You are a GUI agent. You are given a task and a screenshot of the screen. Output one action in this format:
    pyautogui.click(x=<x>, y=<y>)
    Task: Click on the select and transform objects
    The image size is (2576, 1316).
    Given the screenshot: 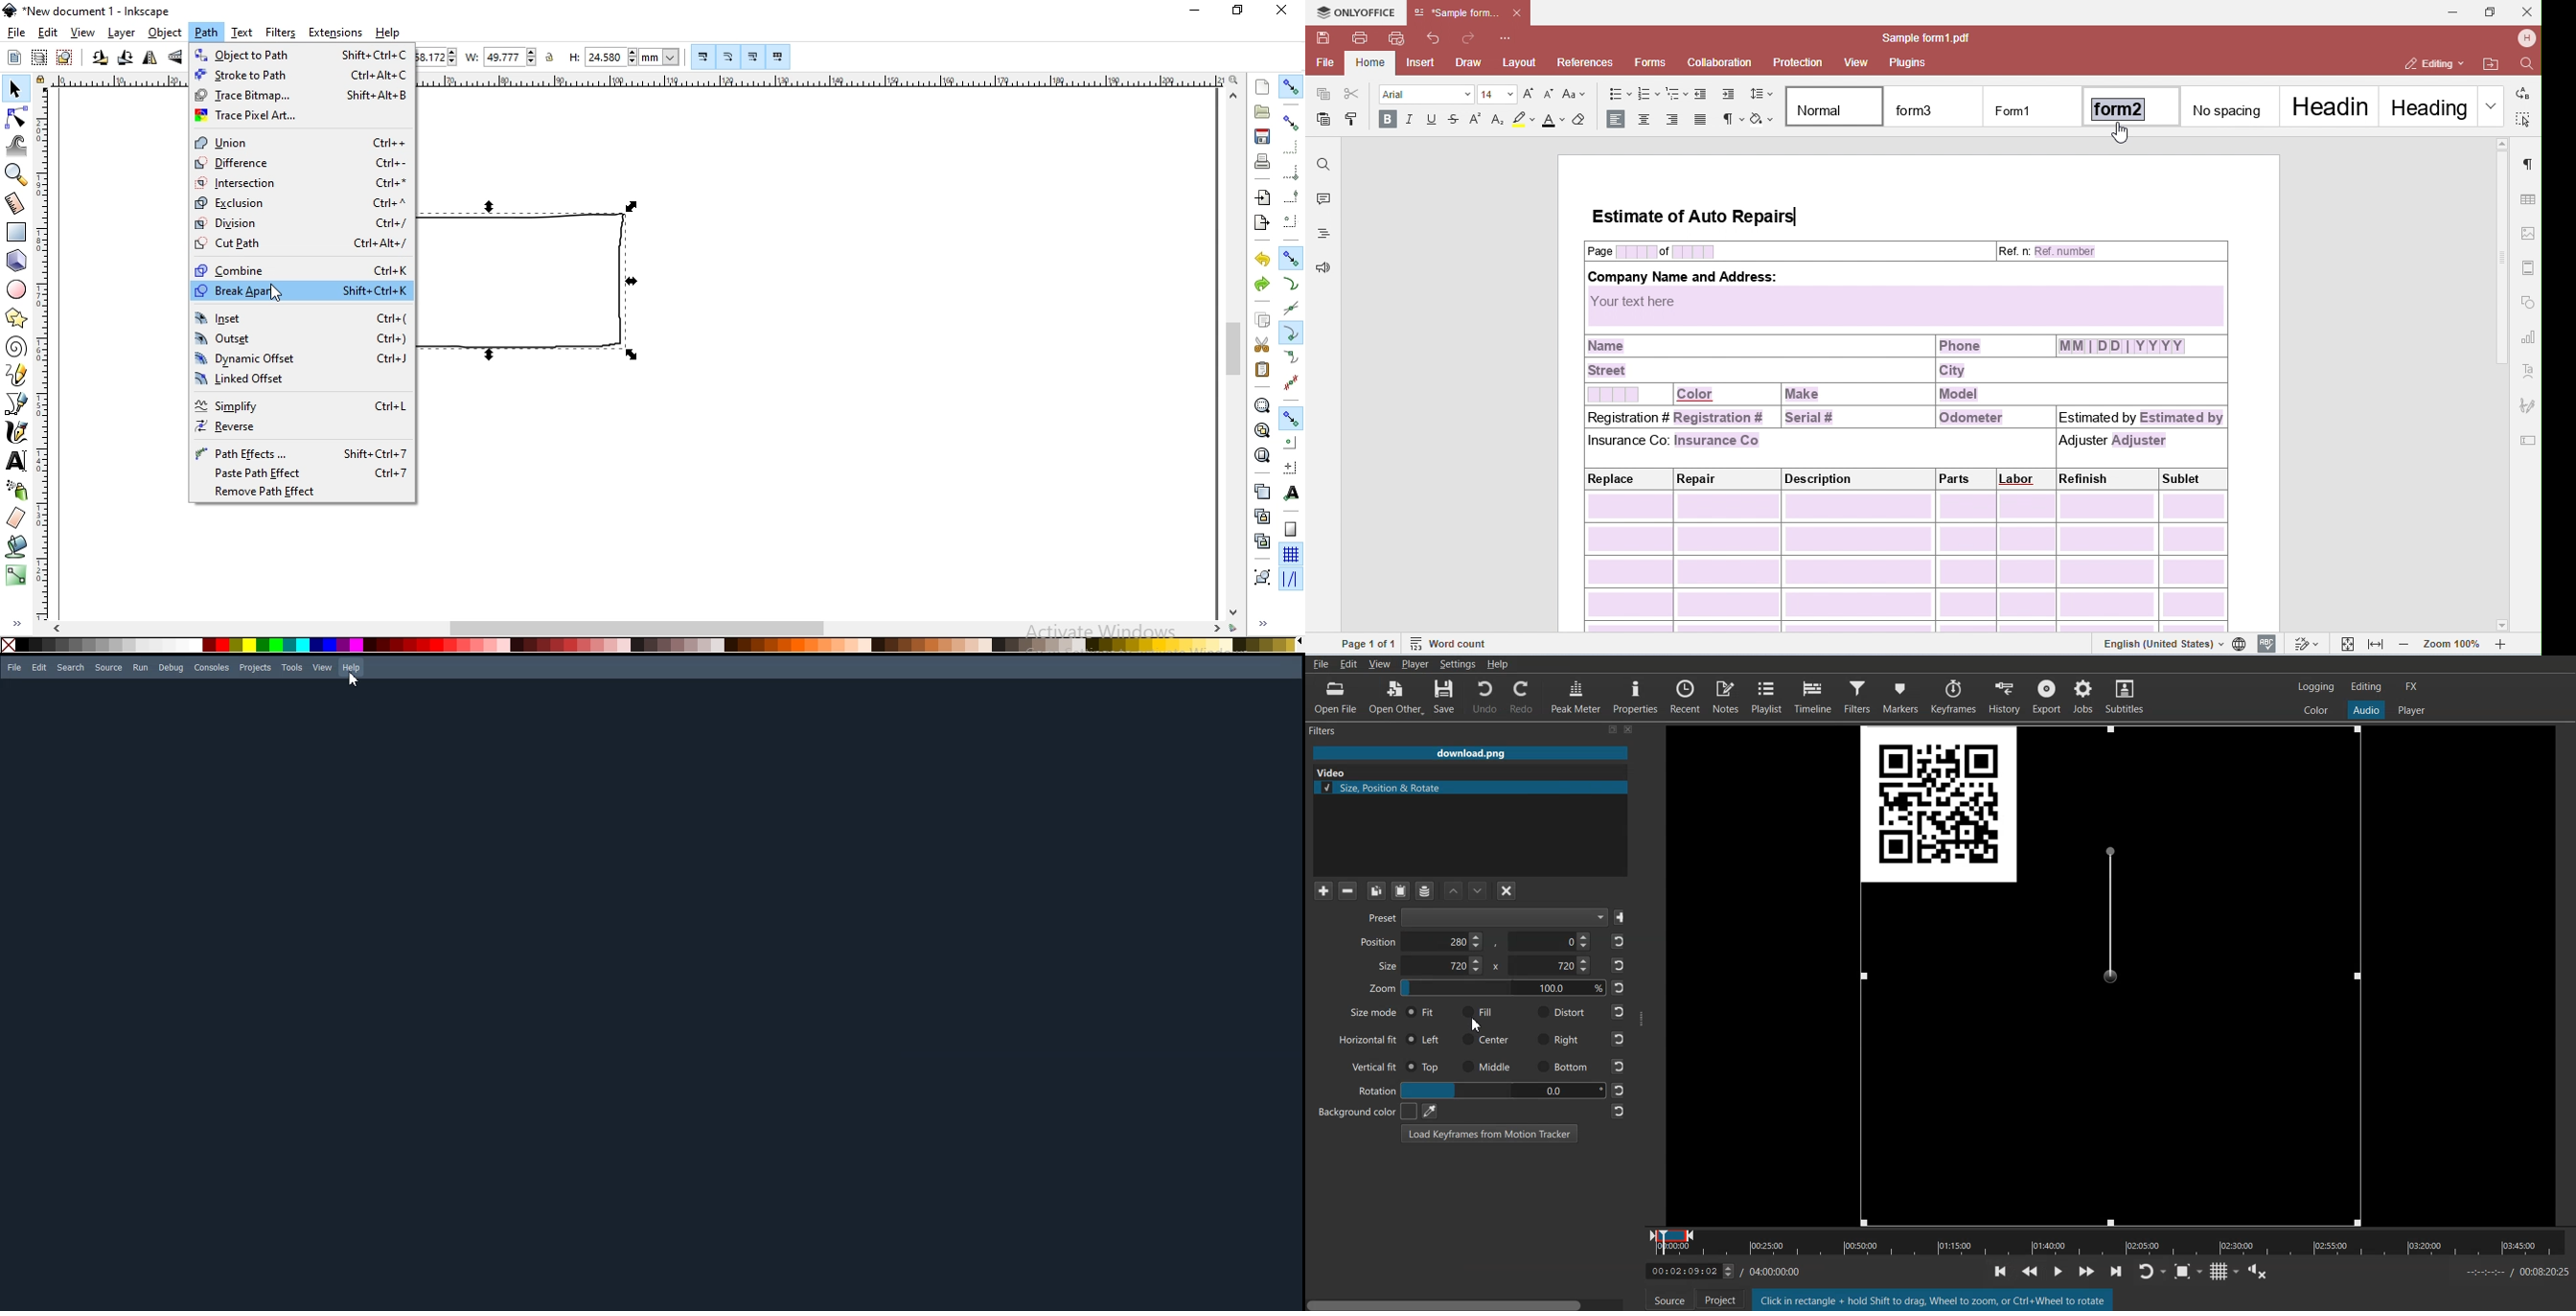 What is the action you would take?
    pyautogui.click(x=16, y=89)
    